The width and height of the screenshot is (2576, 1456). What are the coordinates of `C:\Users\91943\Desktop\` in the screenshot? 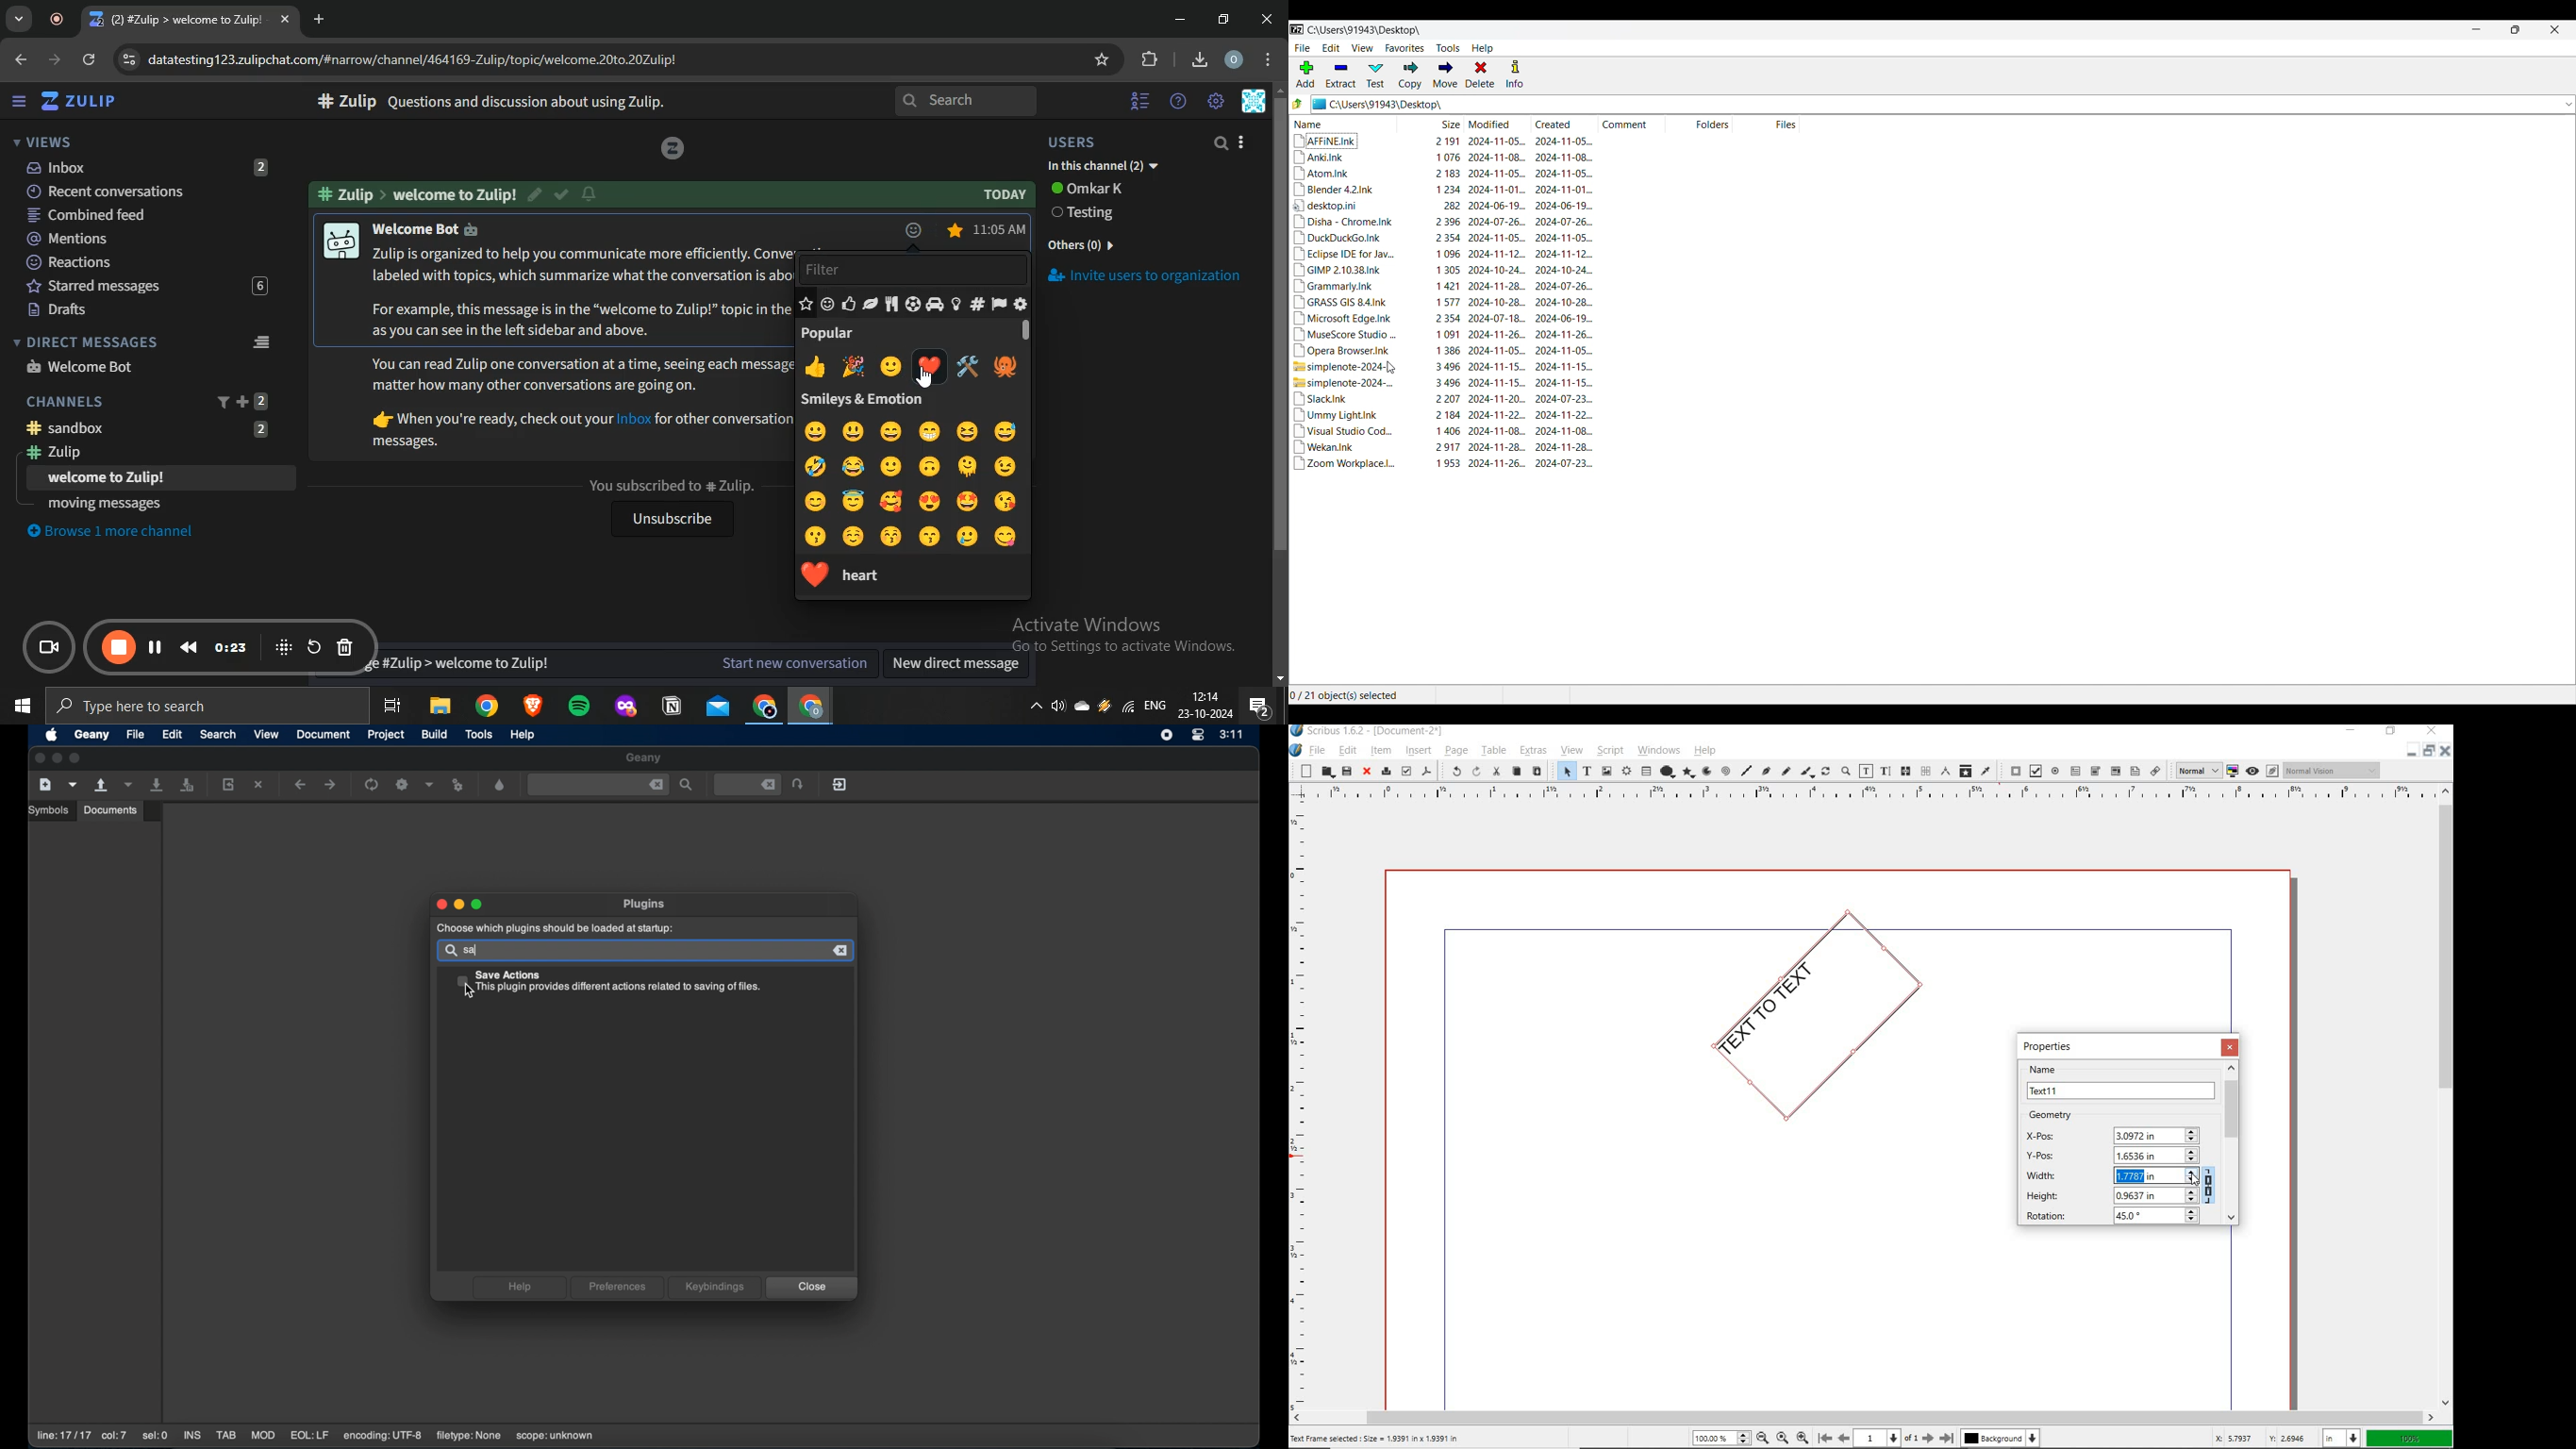 It's located at (1419, 105).